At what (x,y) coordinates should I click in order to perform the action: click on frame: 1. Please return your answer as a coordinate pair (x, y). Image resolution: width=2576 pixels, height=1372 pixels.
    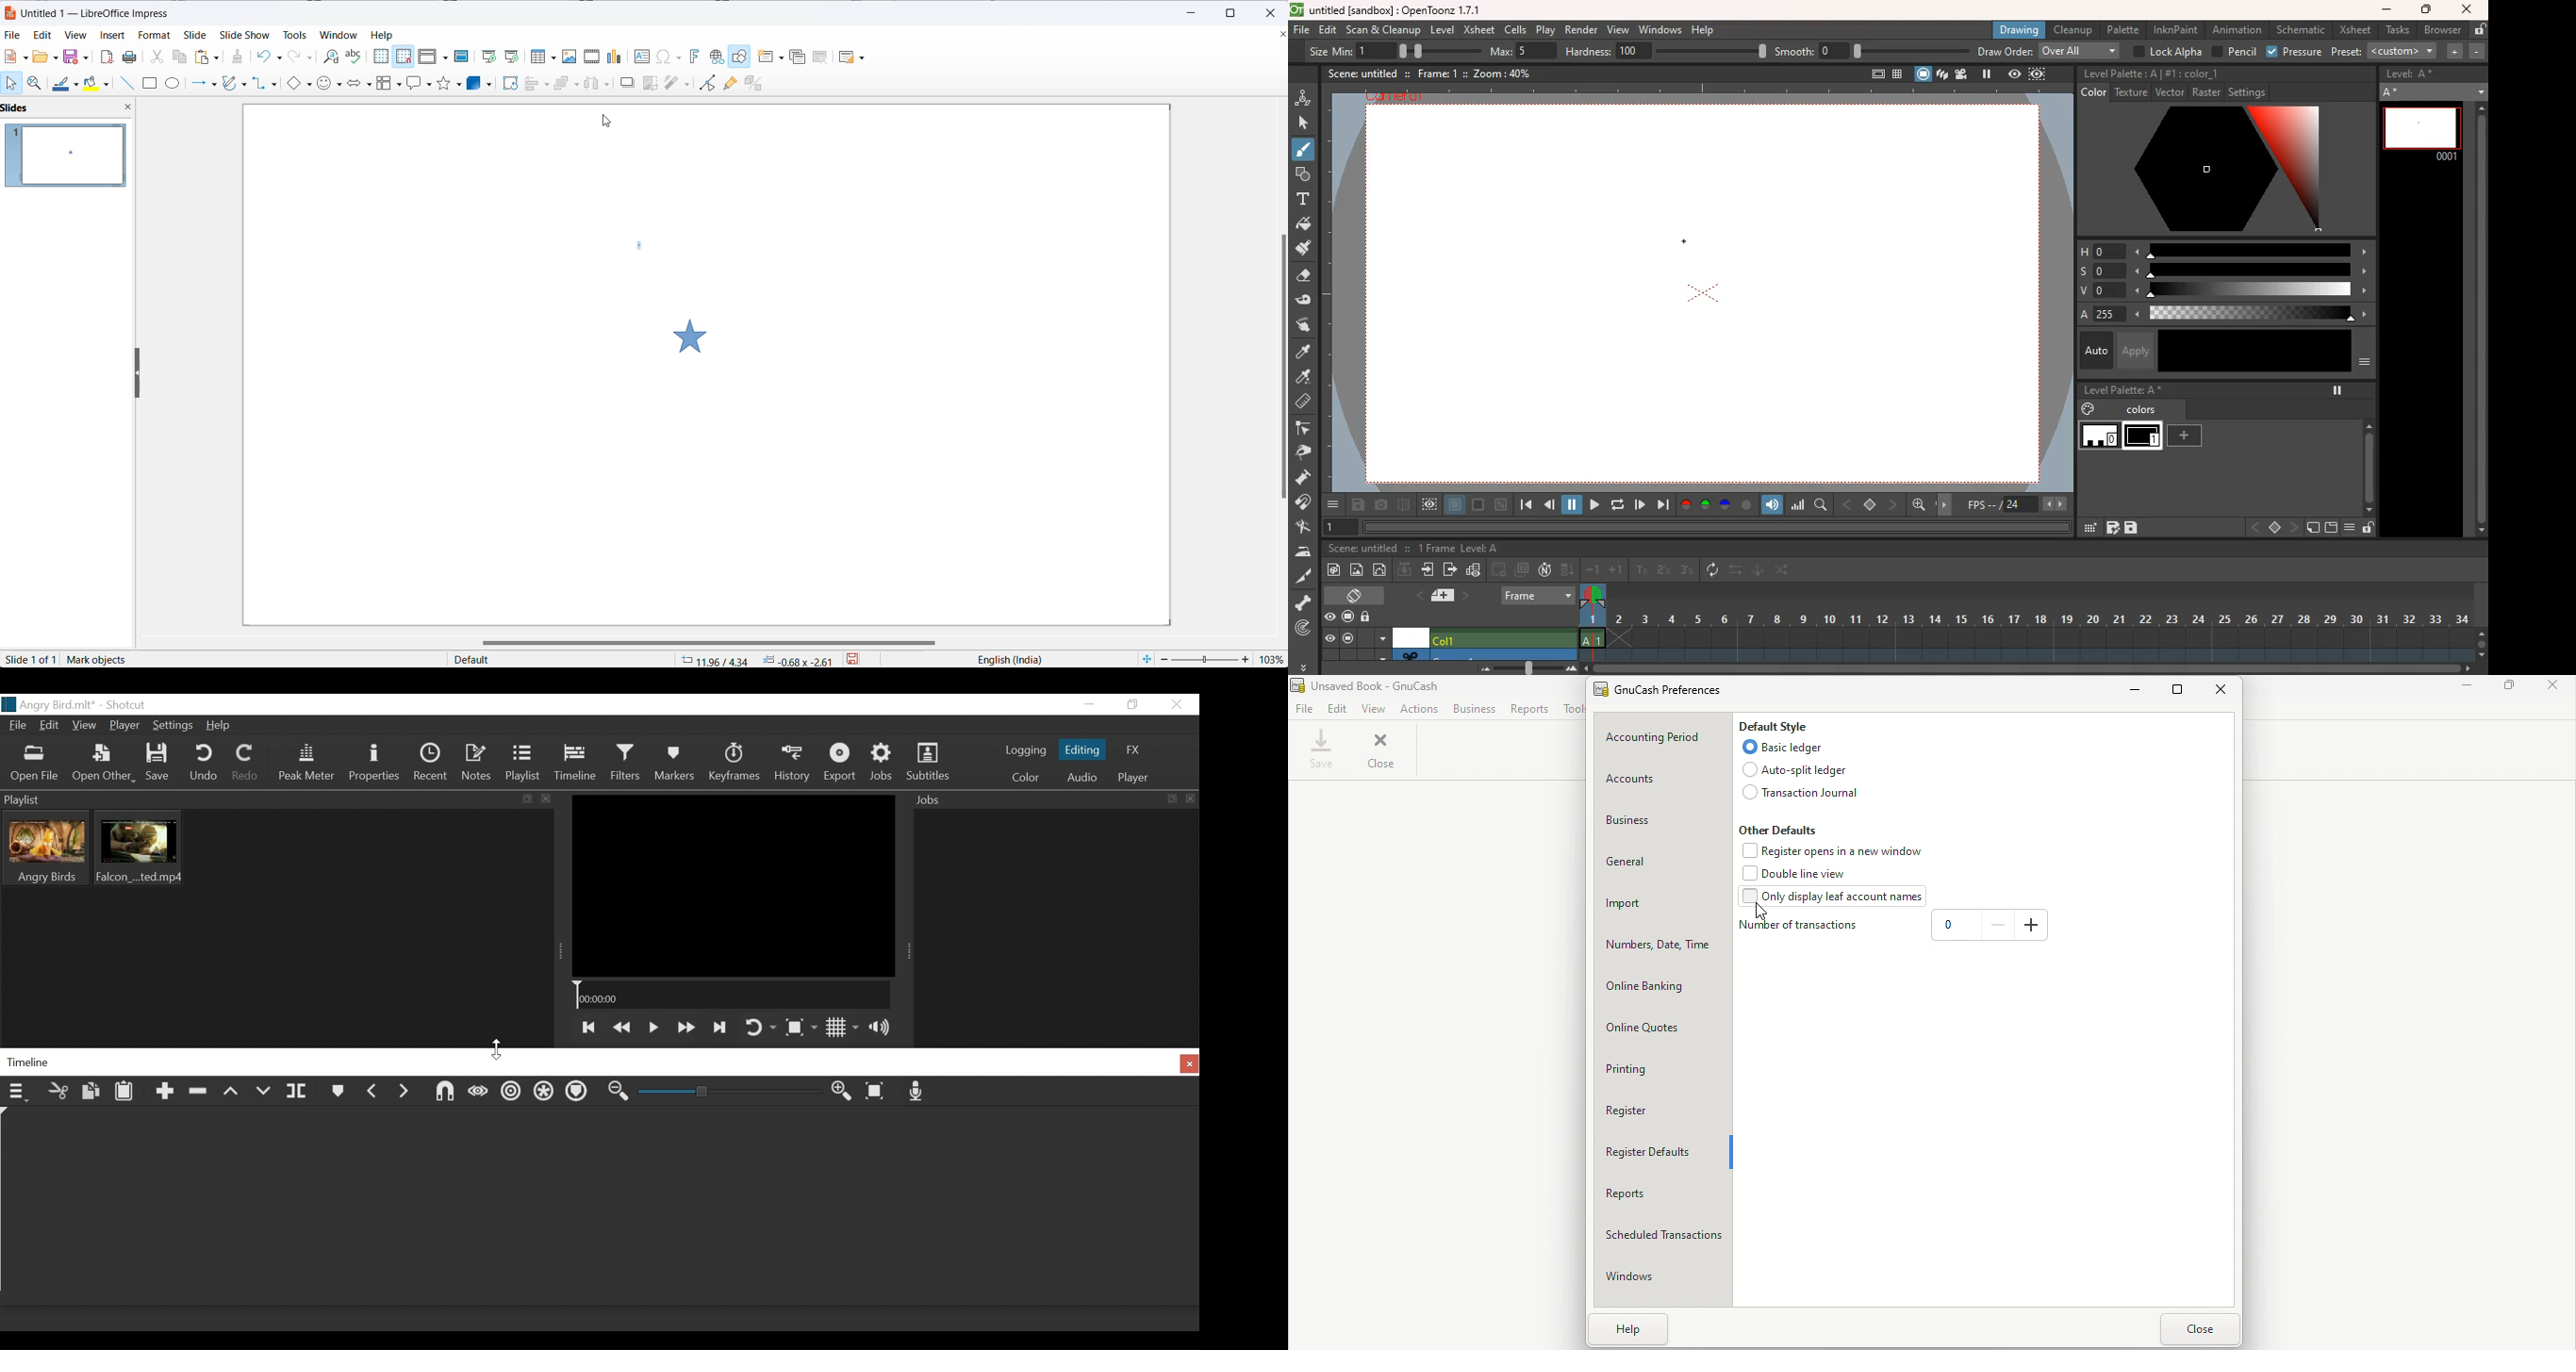
    Looking at the image, I should click on (1436, 73).